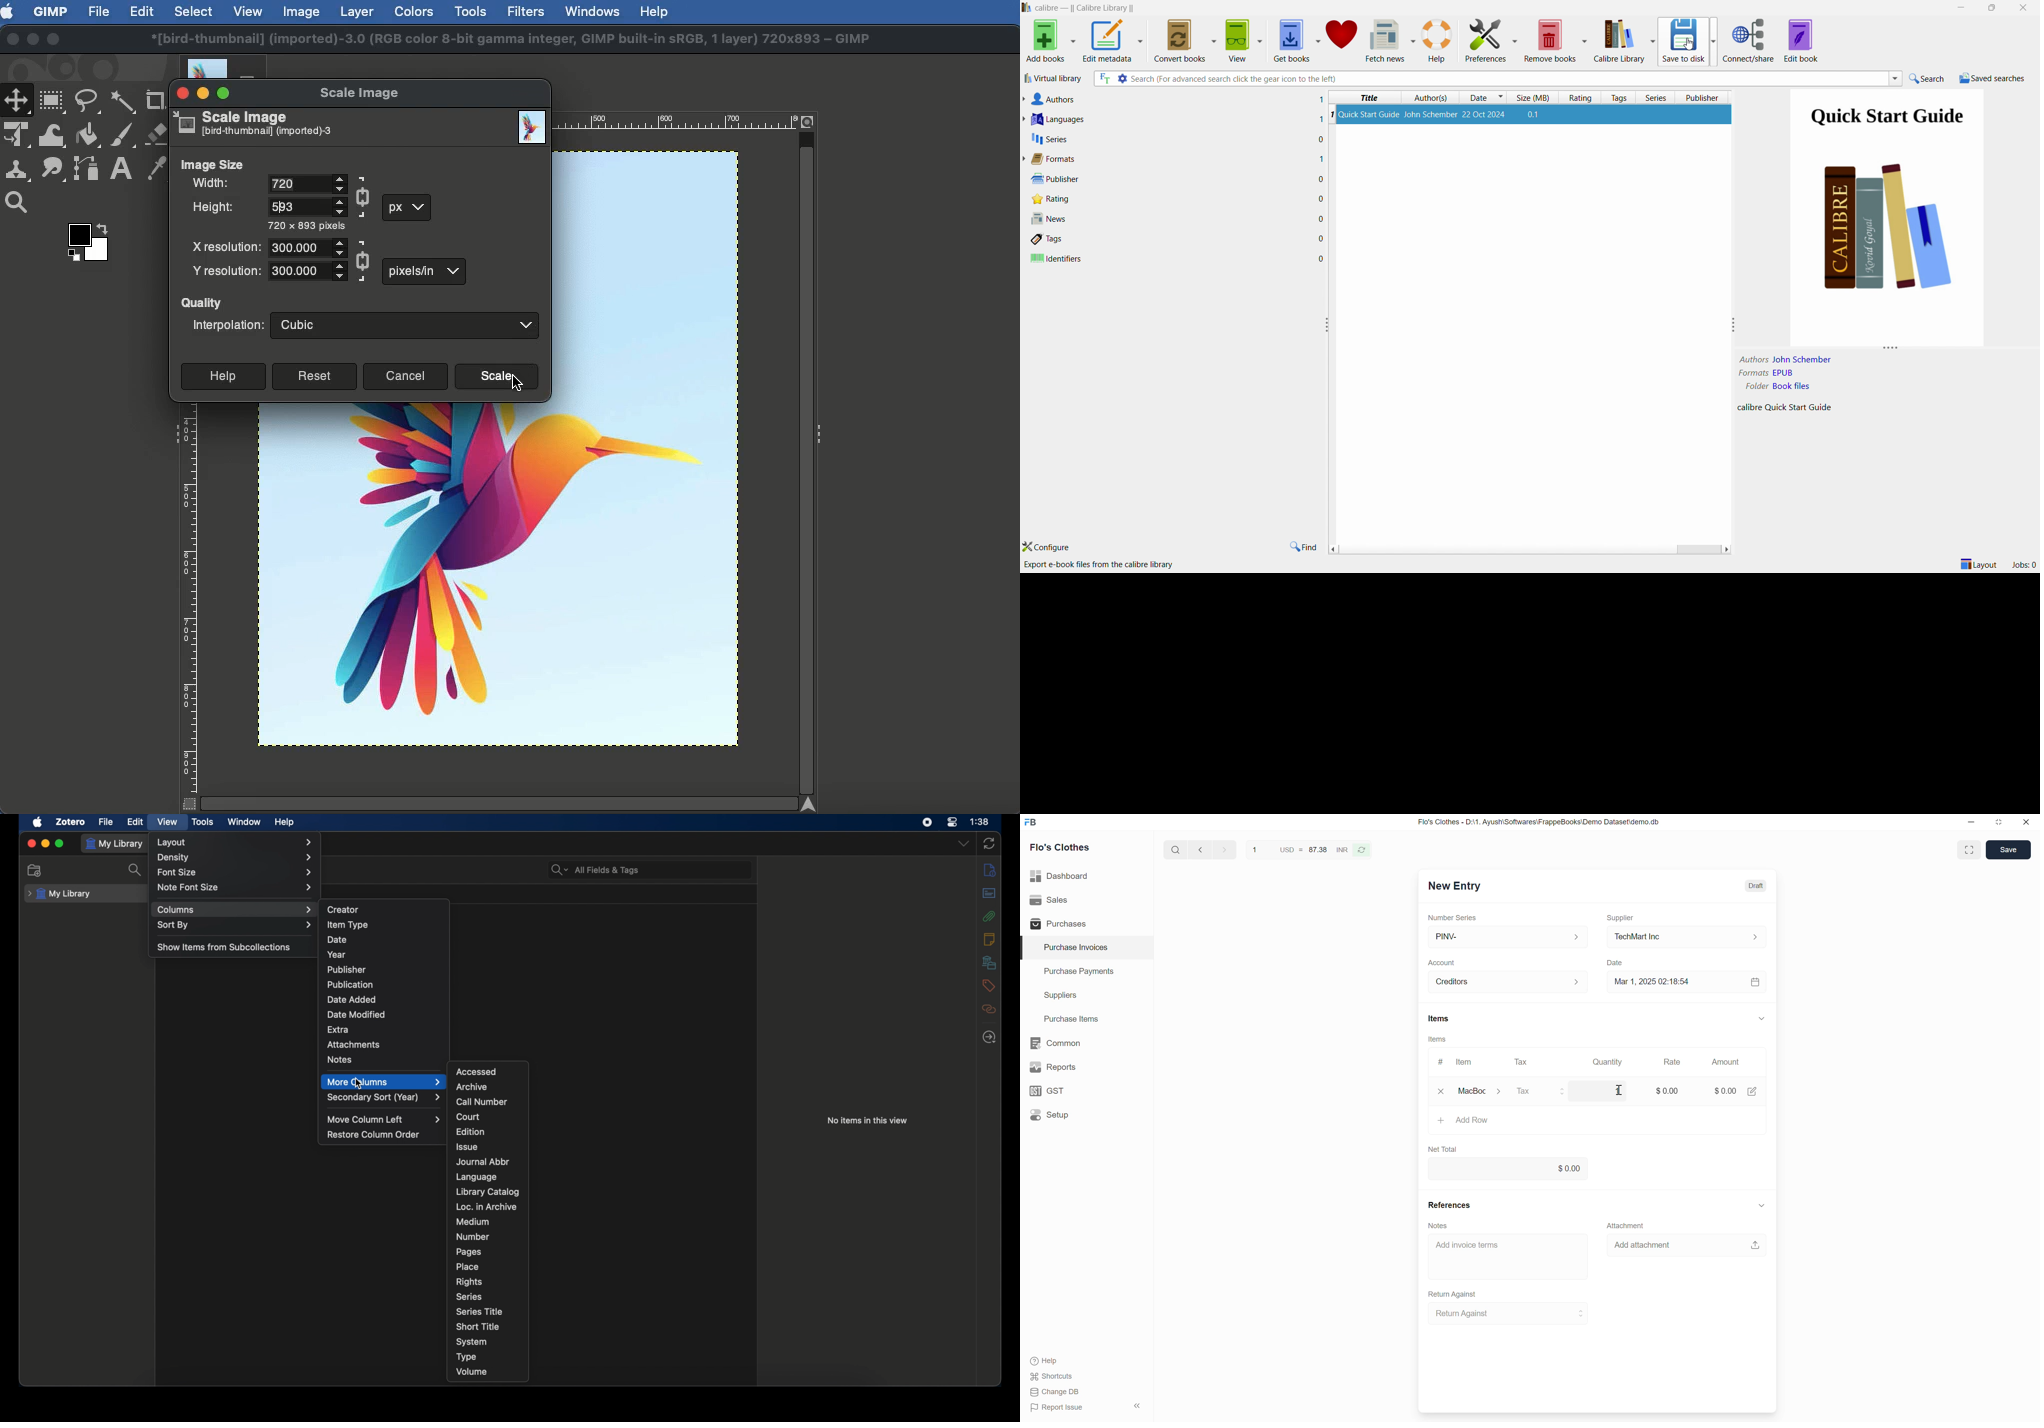  Describe the element at coordinates (422, 272) in the screenshot. I see `px in` at that location.